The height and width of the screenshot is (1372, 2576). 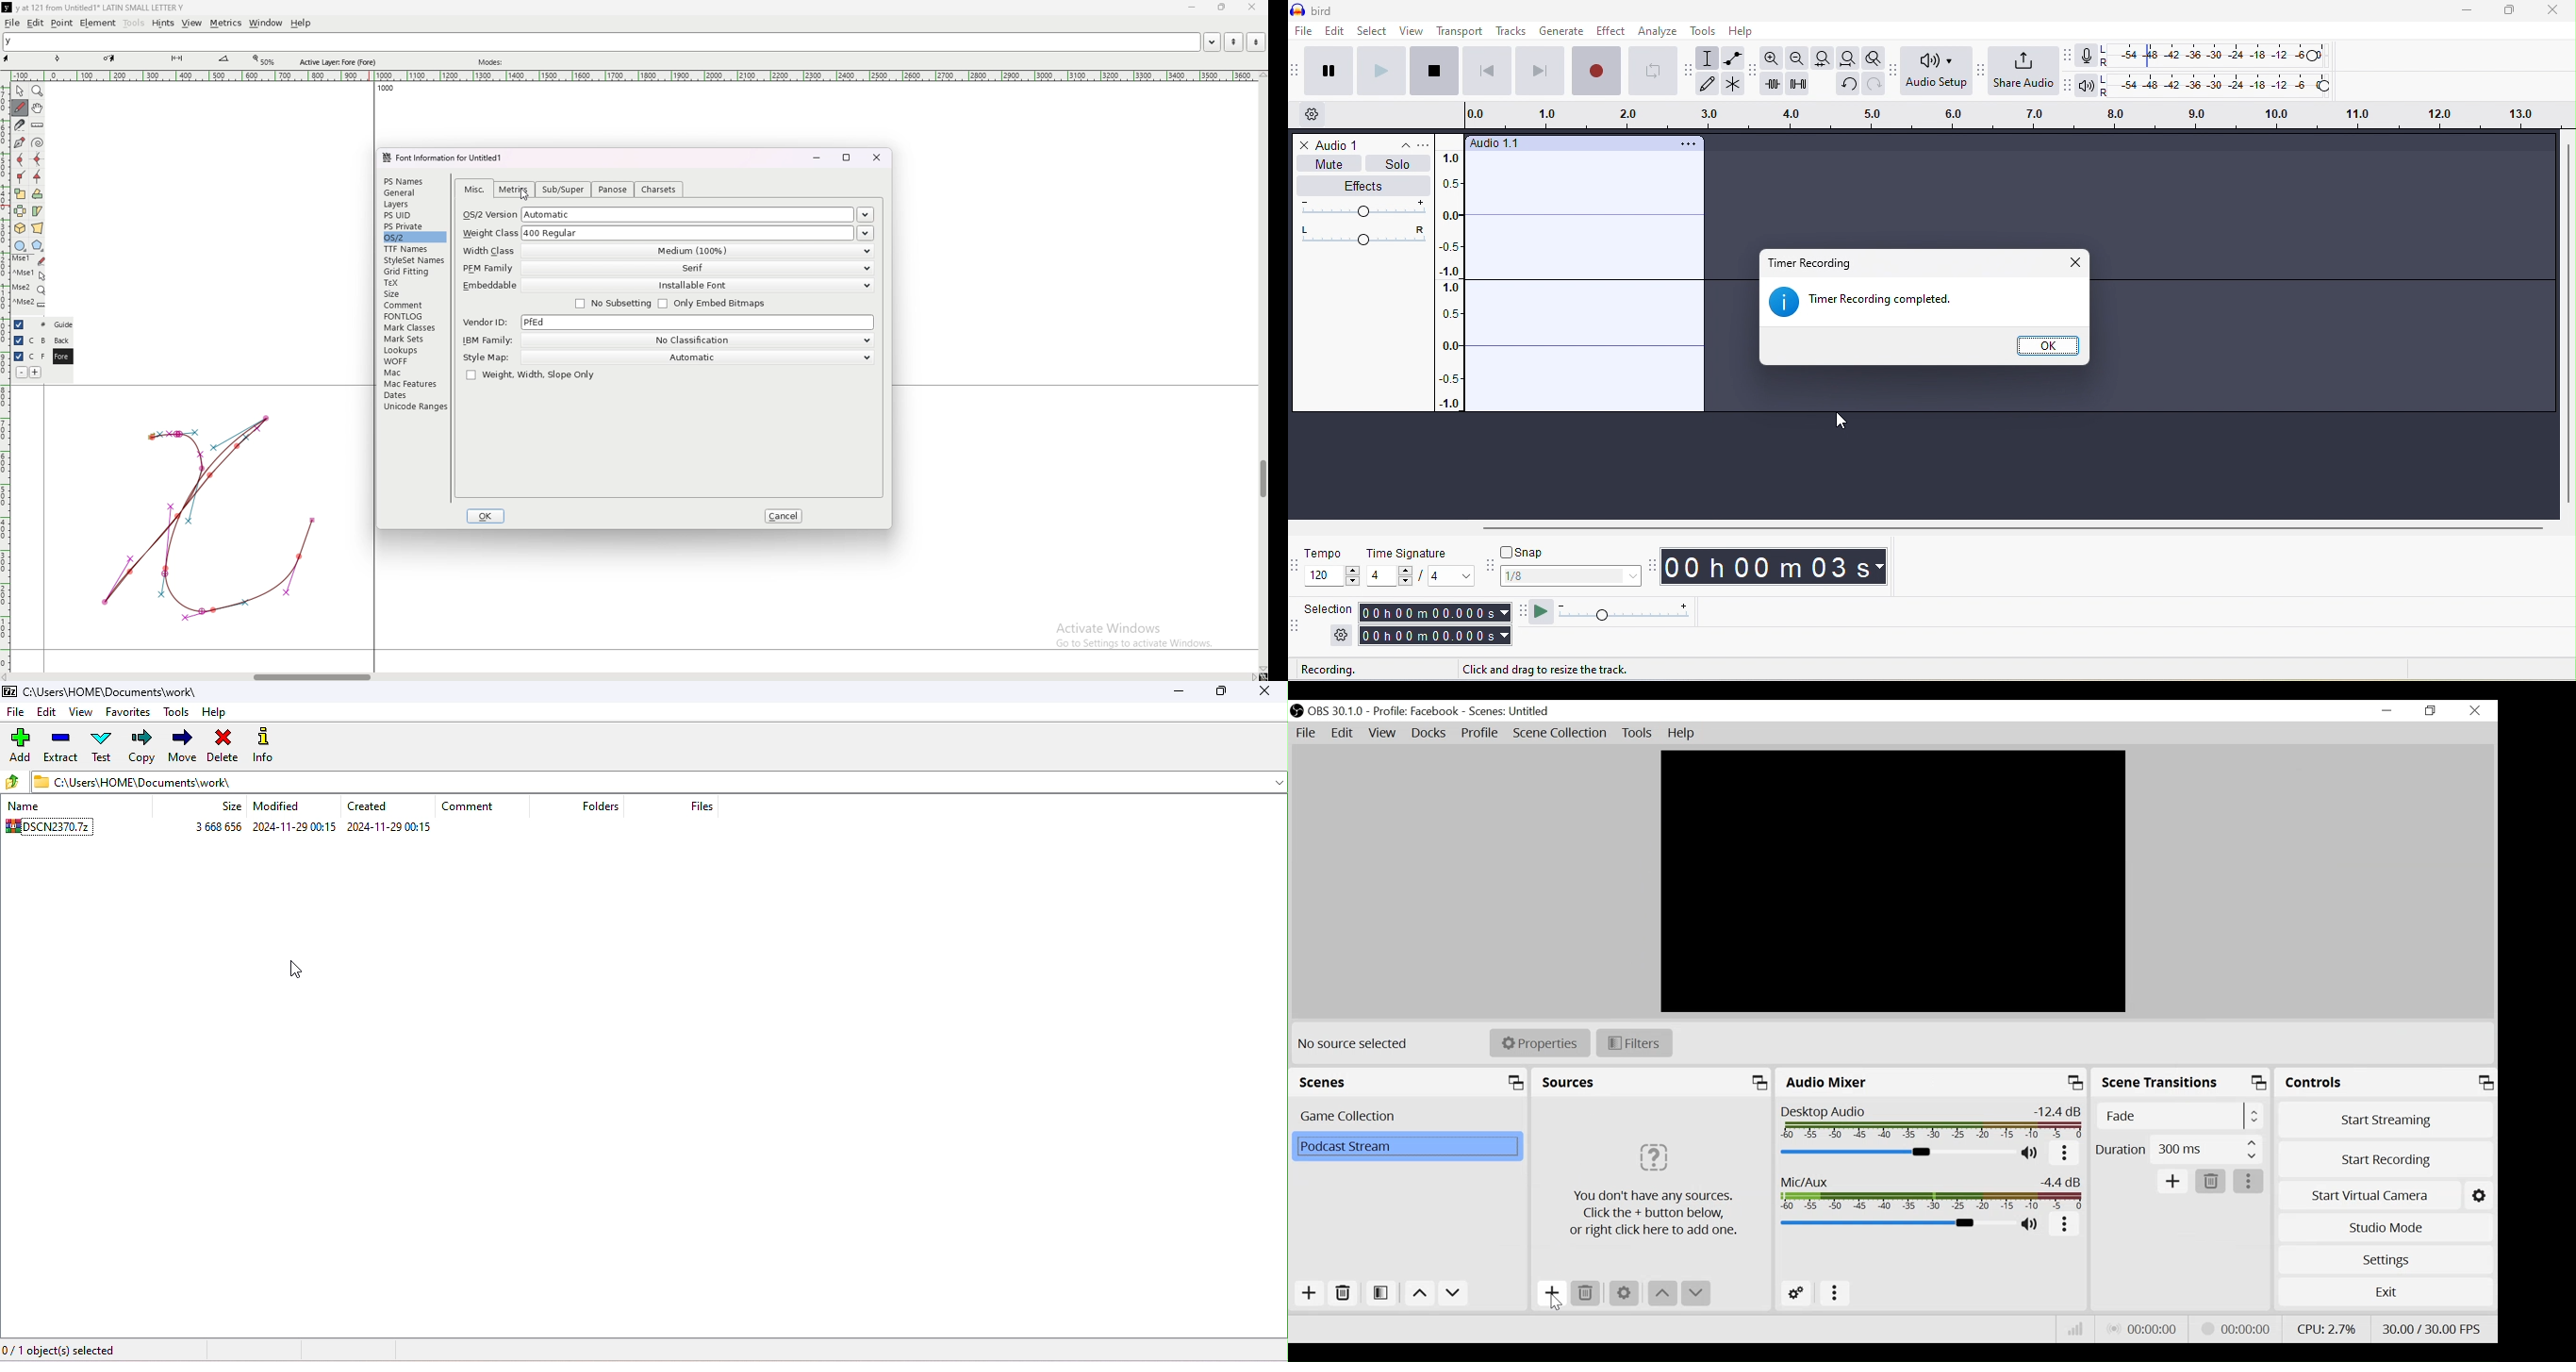 I want to click on embeddable installable font, so click(x=667, y=286).